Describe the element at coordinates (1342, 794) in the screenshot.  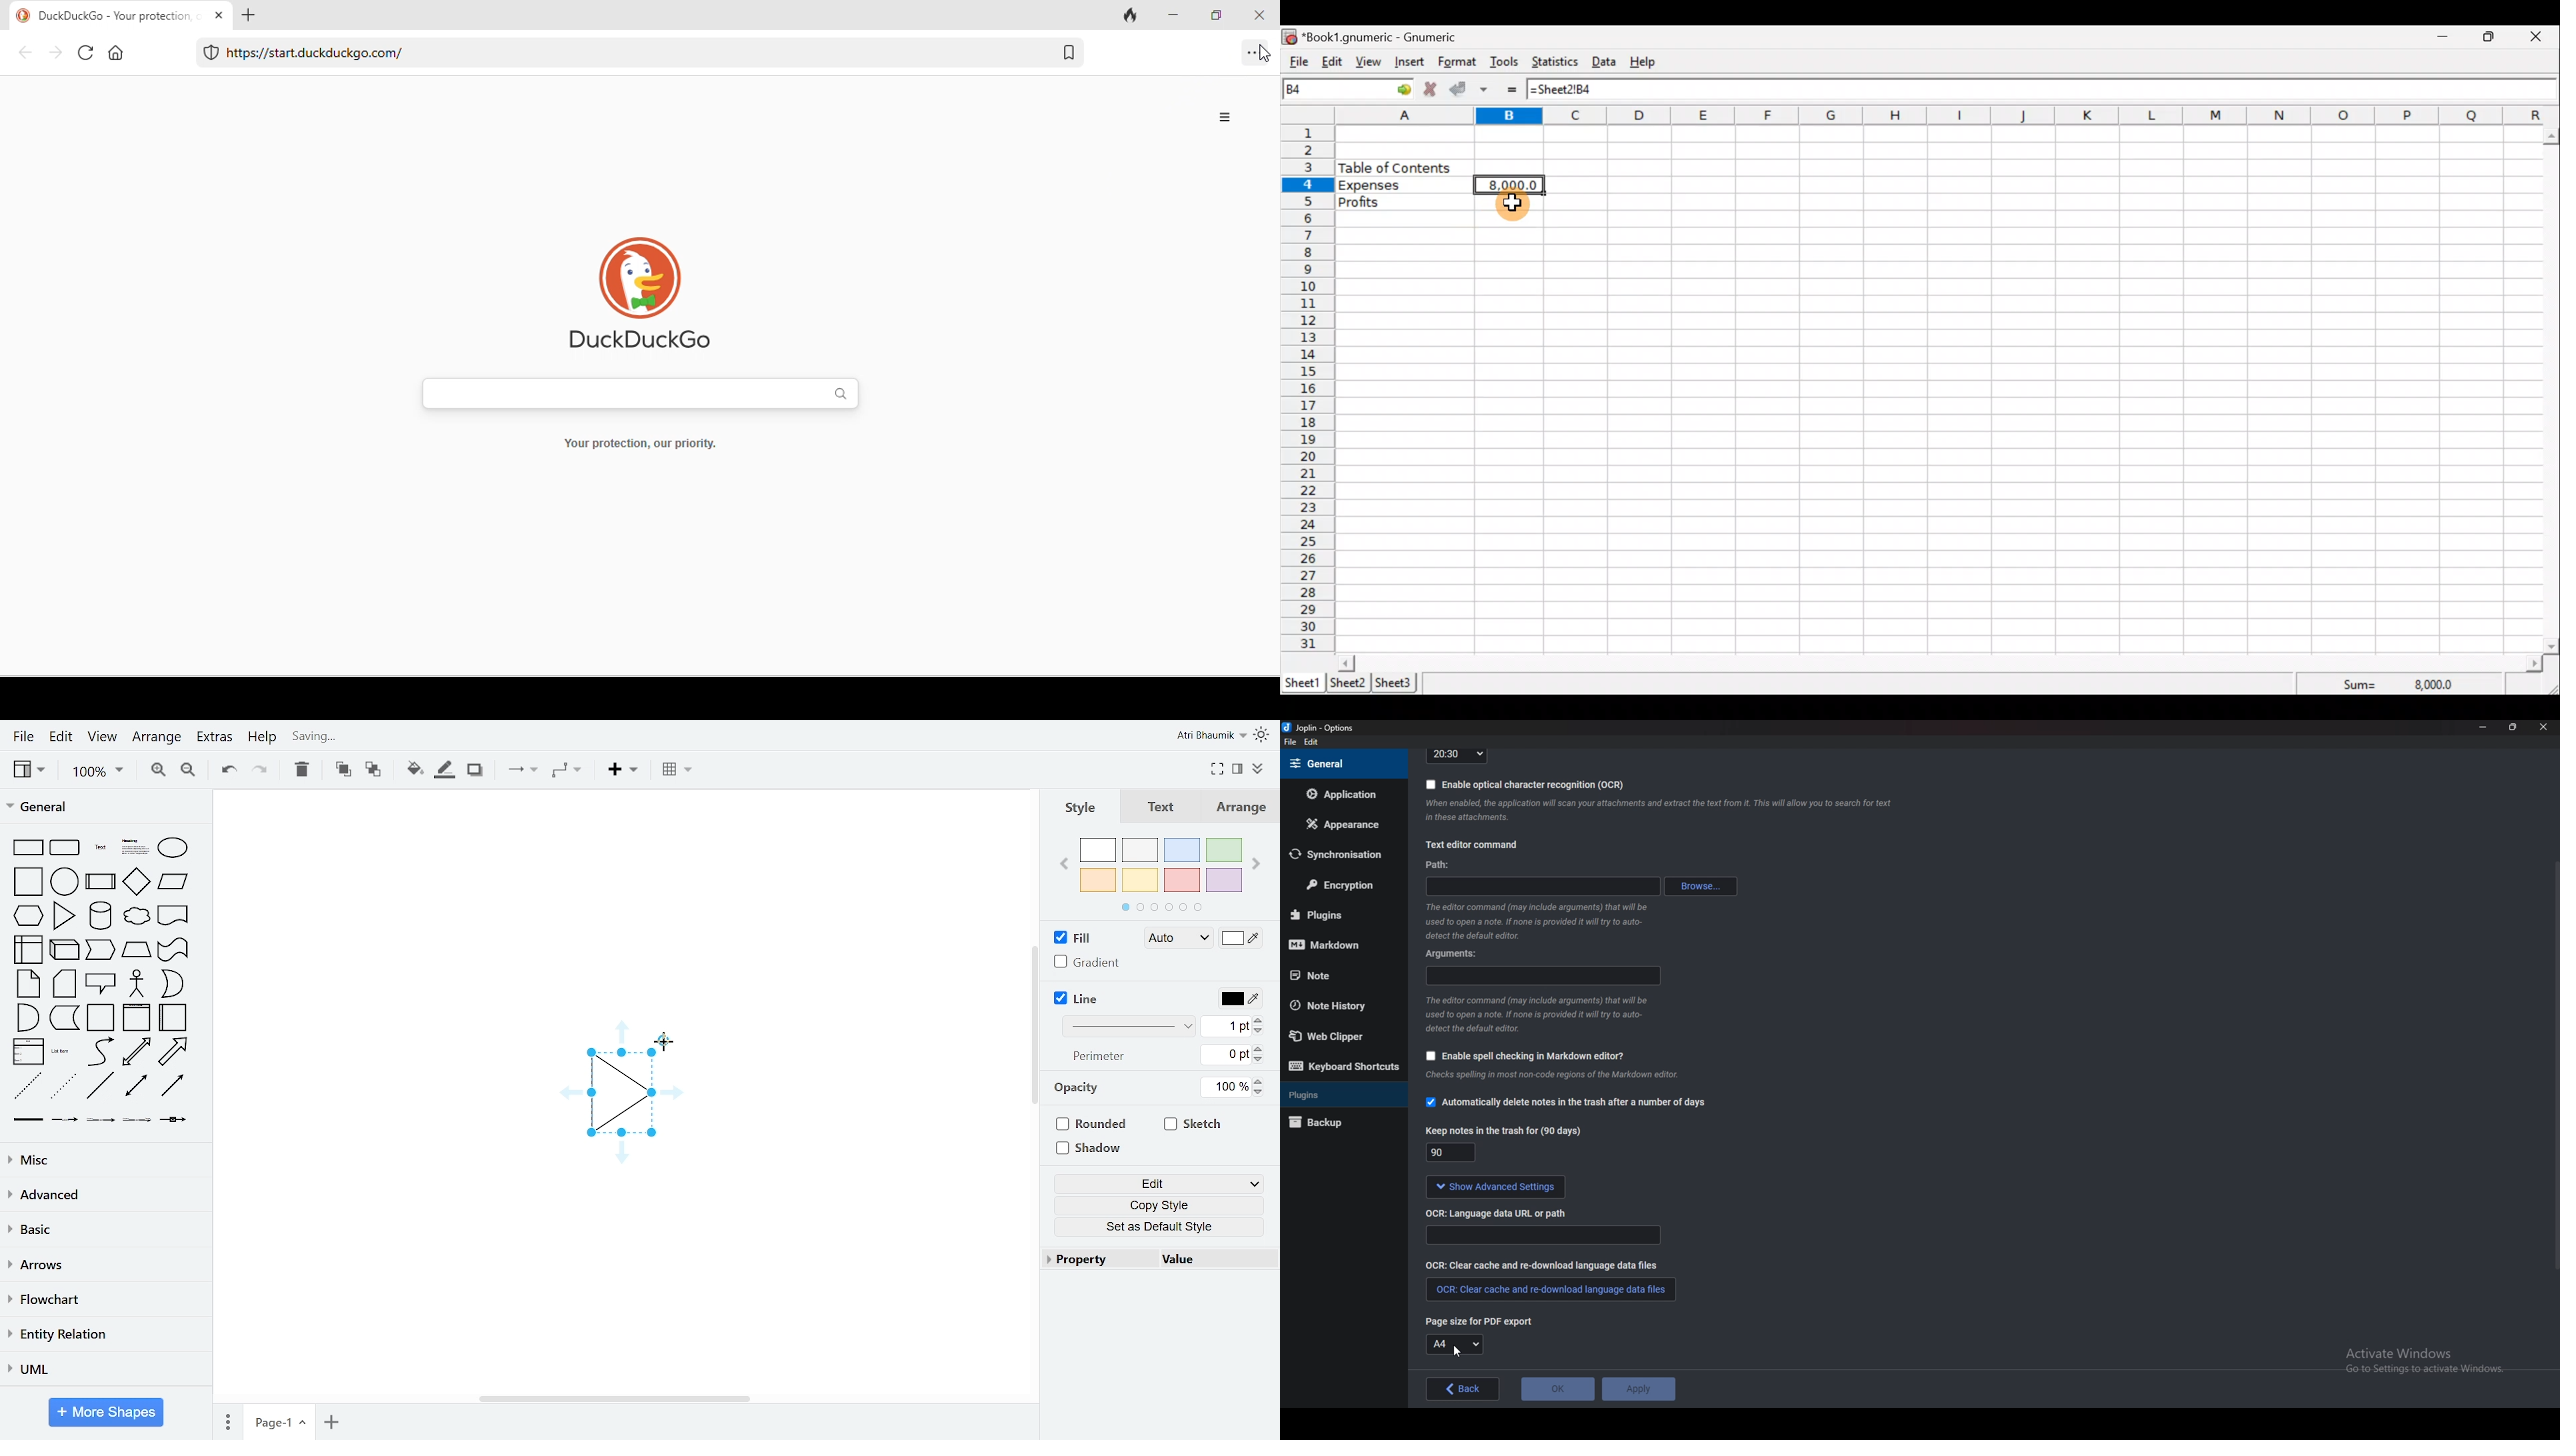
I see `Application` at that location.